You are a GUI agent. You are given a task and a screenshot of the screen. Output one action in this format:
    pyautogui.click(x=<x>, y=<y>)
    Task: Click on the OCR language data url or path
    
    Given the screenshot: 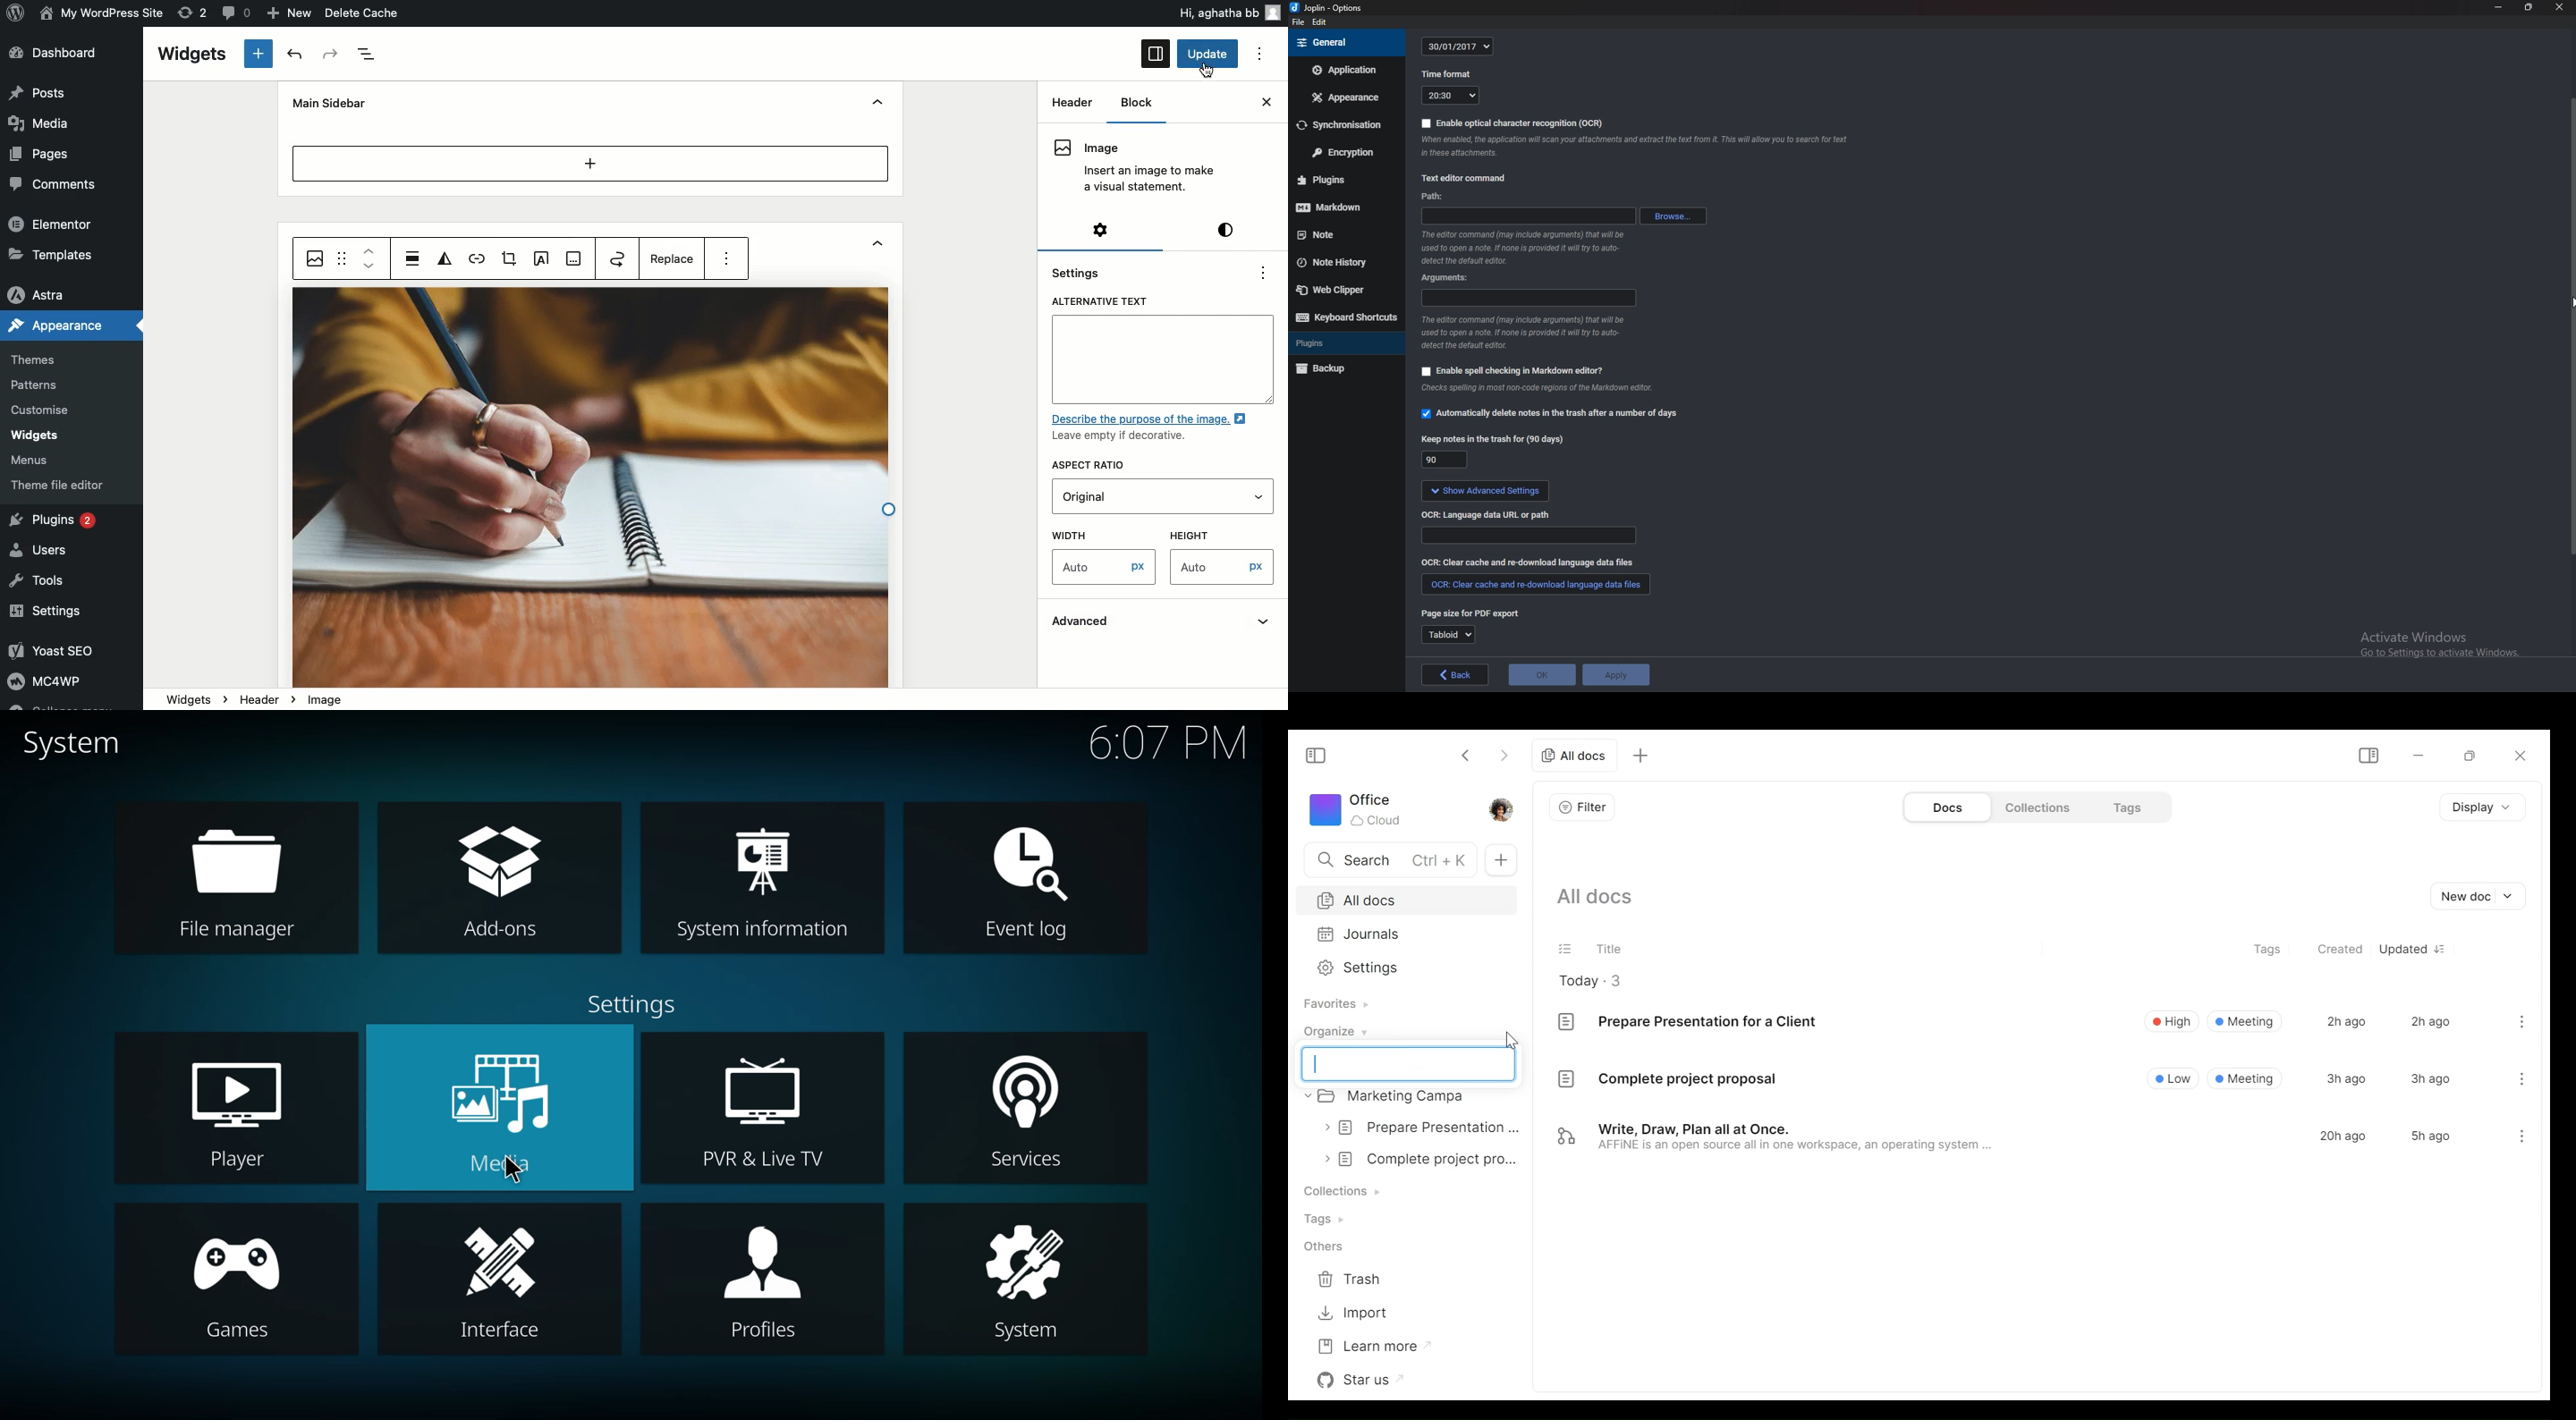 What is the action you would take?
    pyautogui.click(x=1494, y=515)
    